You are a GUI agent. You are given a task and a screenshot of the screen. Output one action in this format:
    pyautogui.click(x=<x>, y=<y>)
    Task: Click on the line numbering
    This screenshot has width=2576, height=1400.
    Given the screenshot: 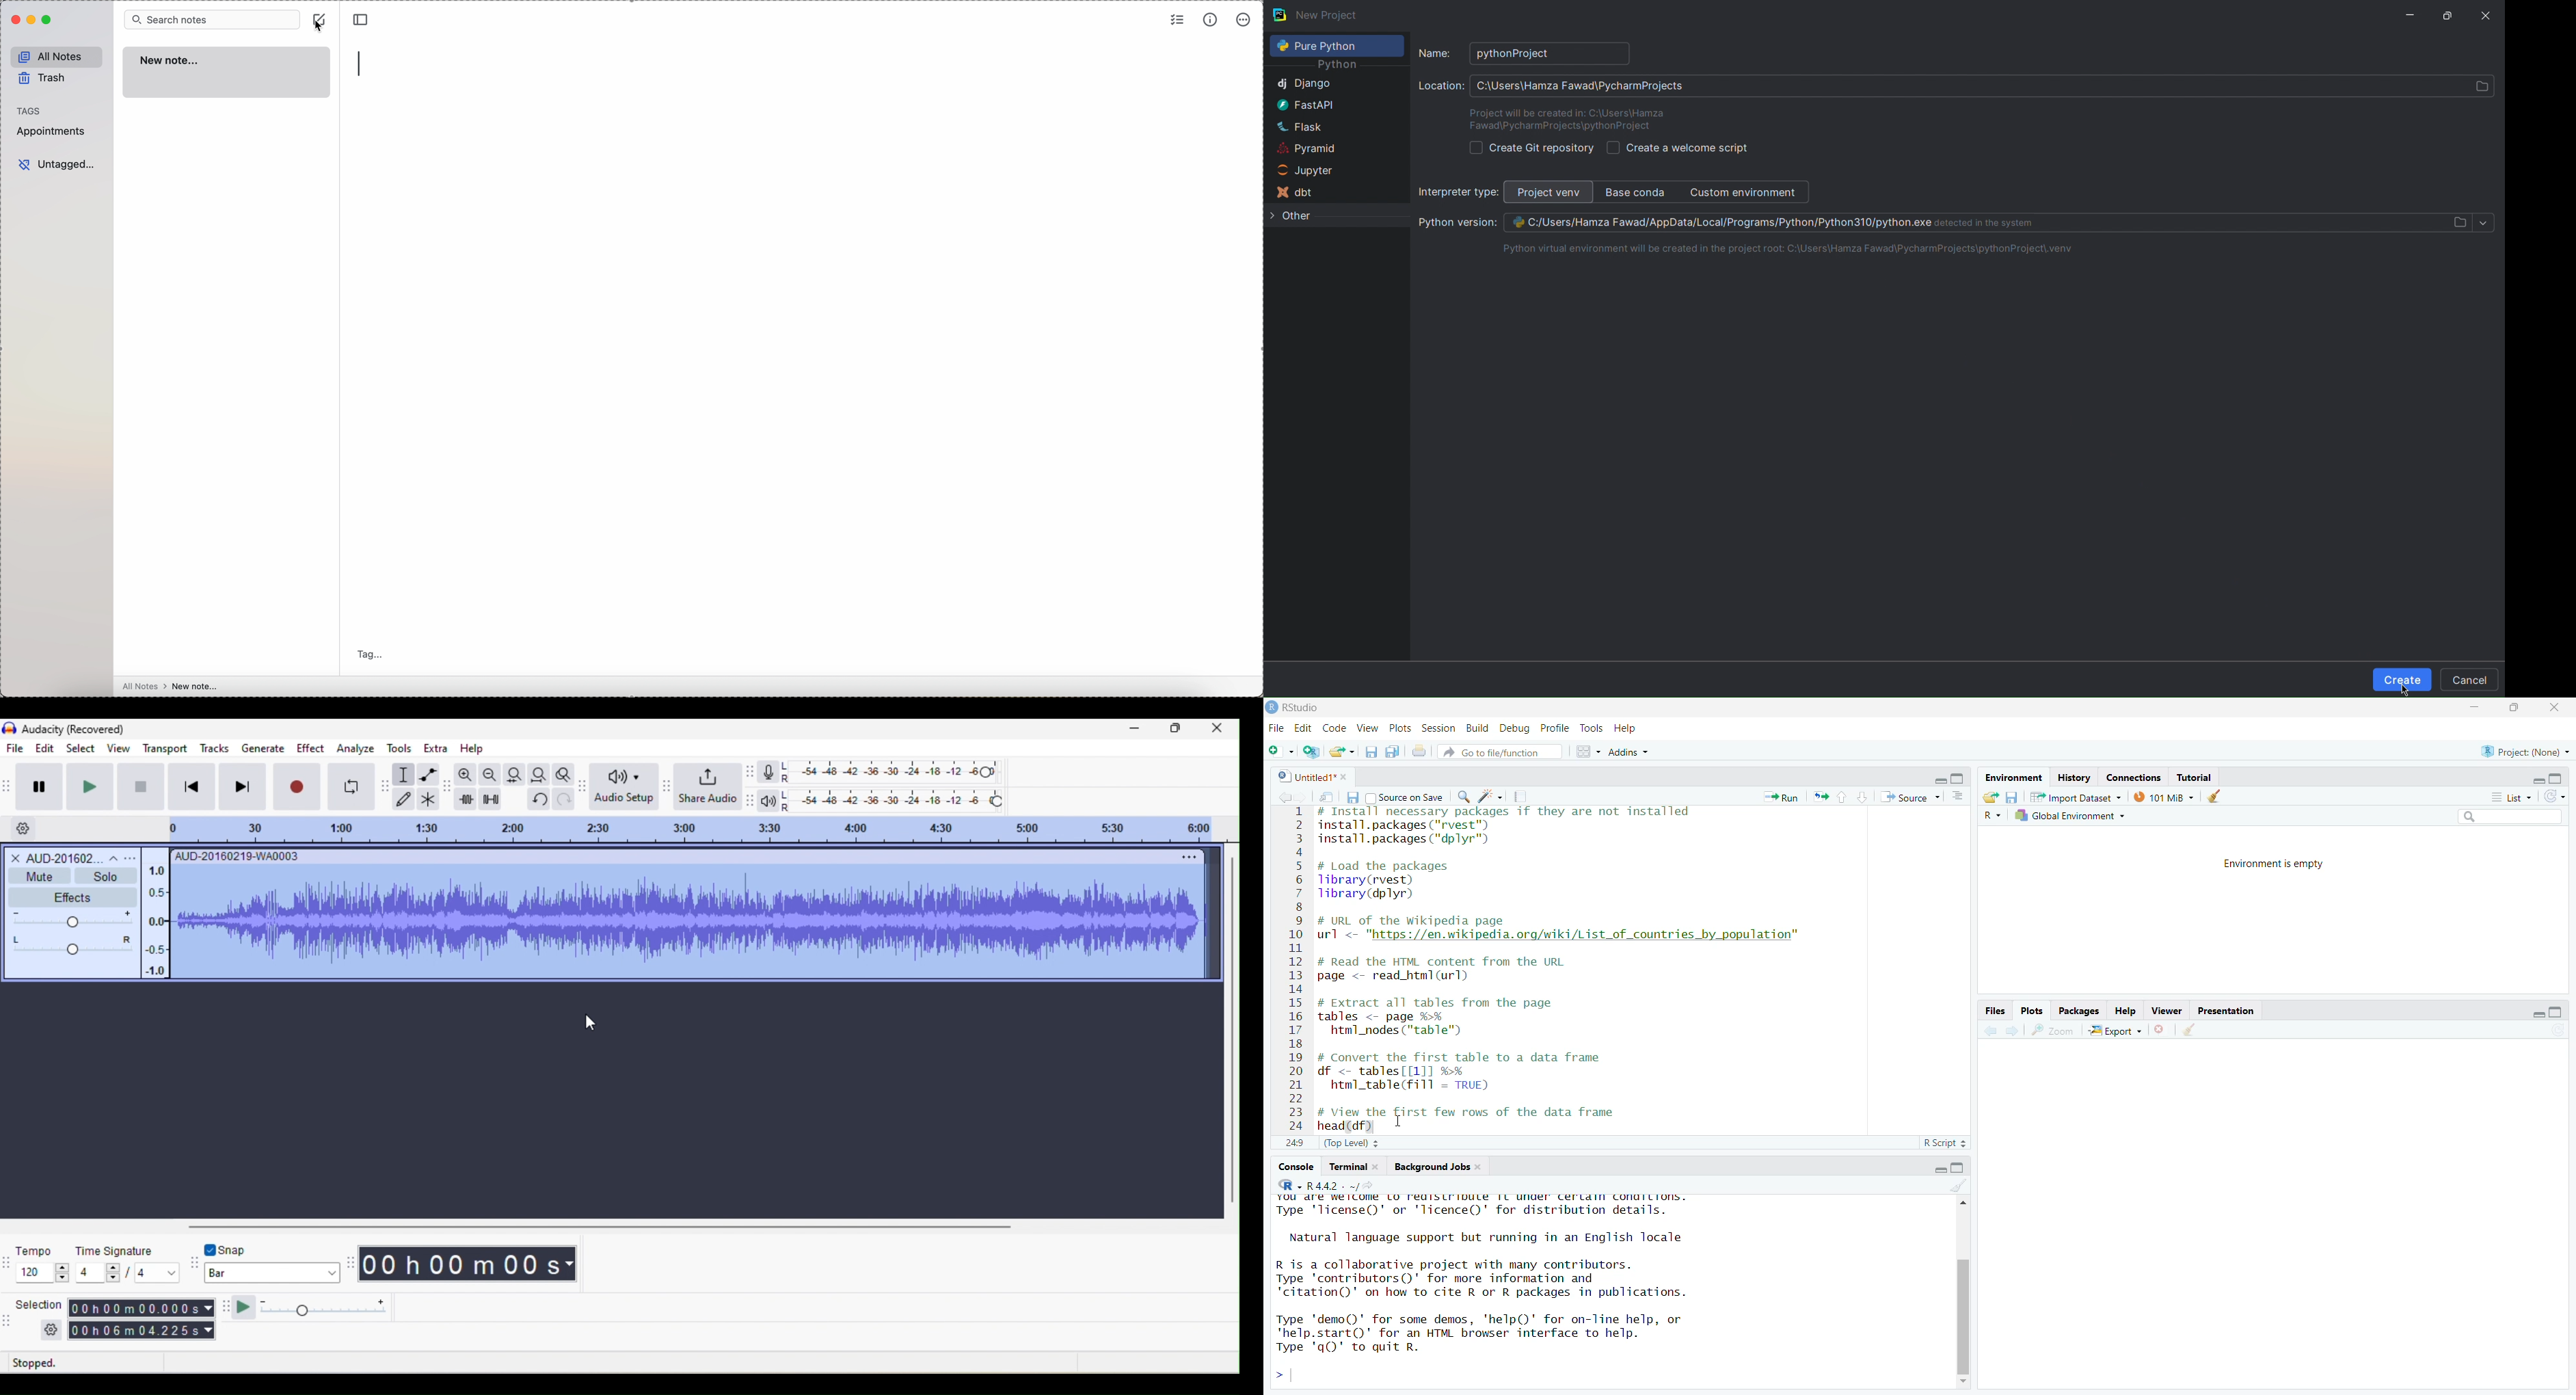 What is the action you would take?
    pyautogui.click(x=1296, y=970)
    